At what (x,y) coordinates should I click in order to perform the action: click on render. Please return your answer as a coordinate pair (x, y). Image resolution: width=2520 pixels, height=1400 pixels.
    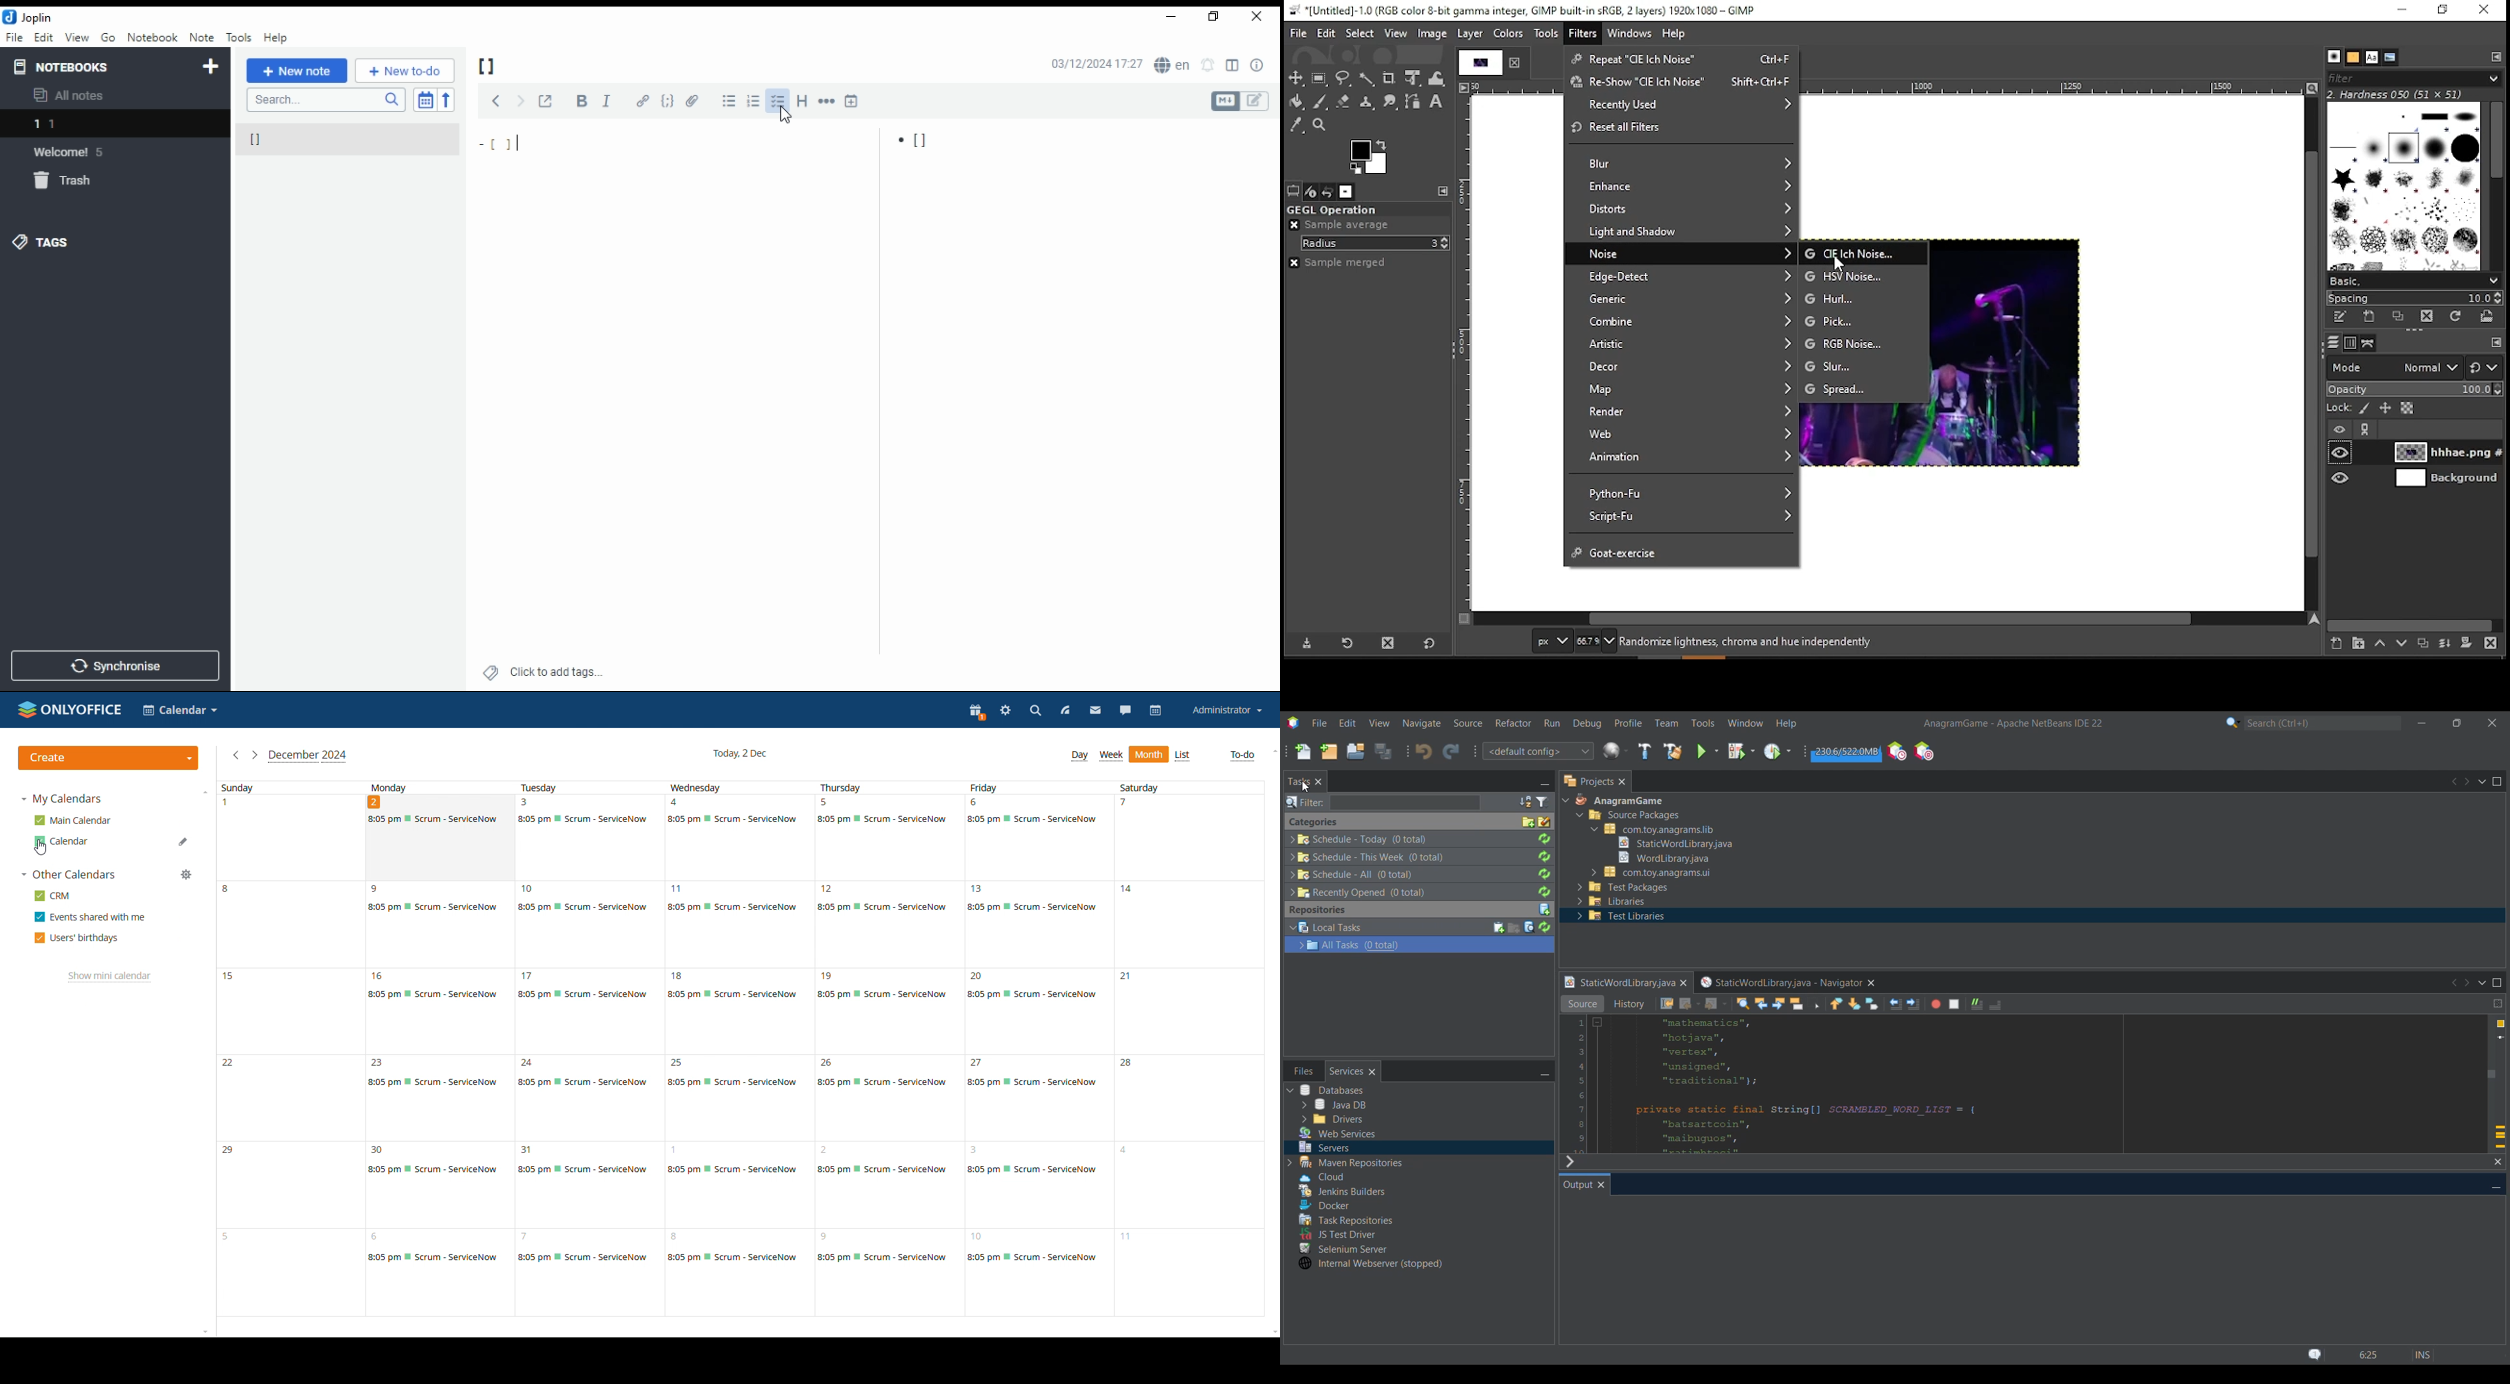
    Looking at the image, I should click on (1683, 412).